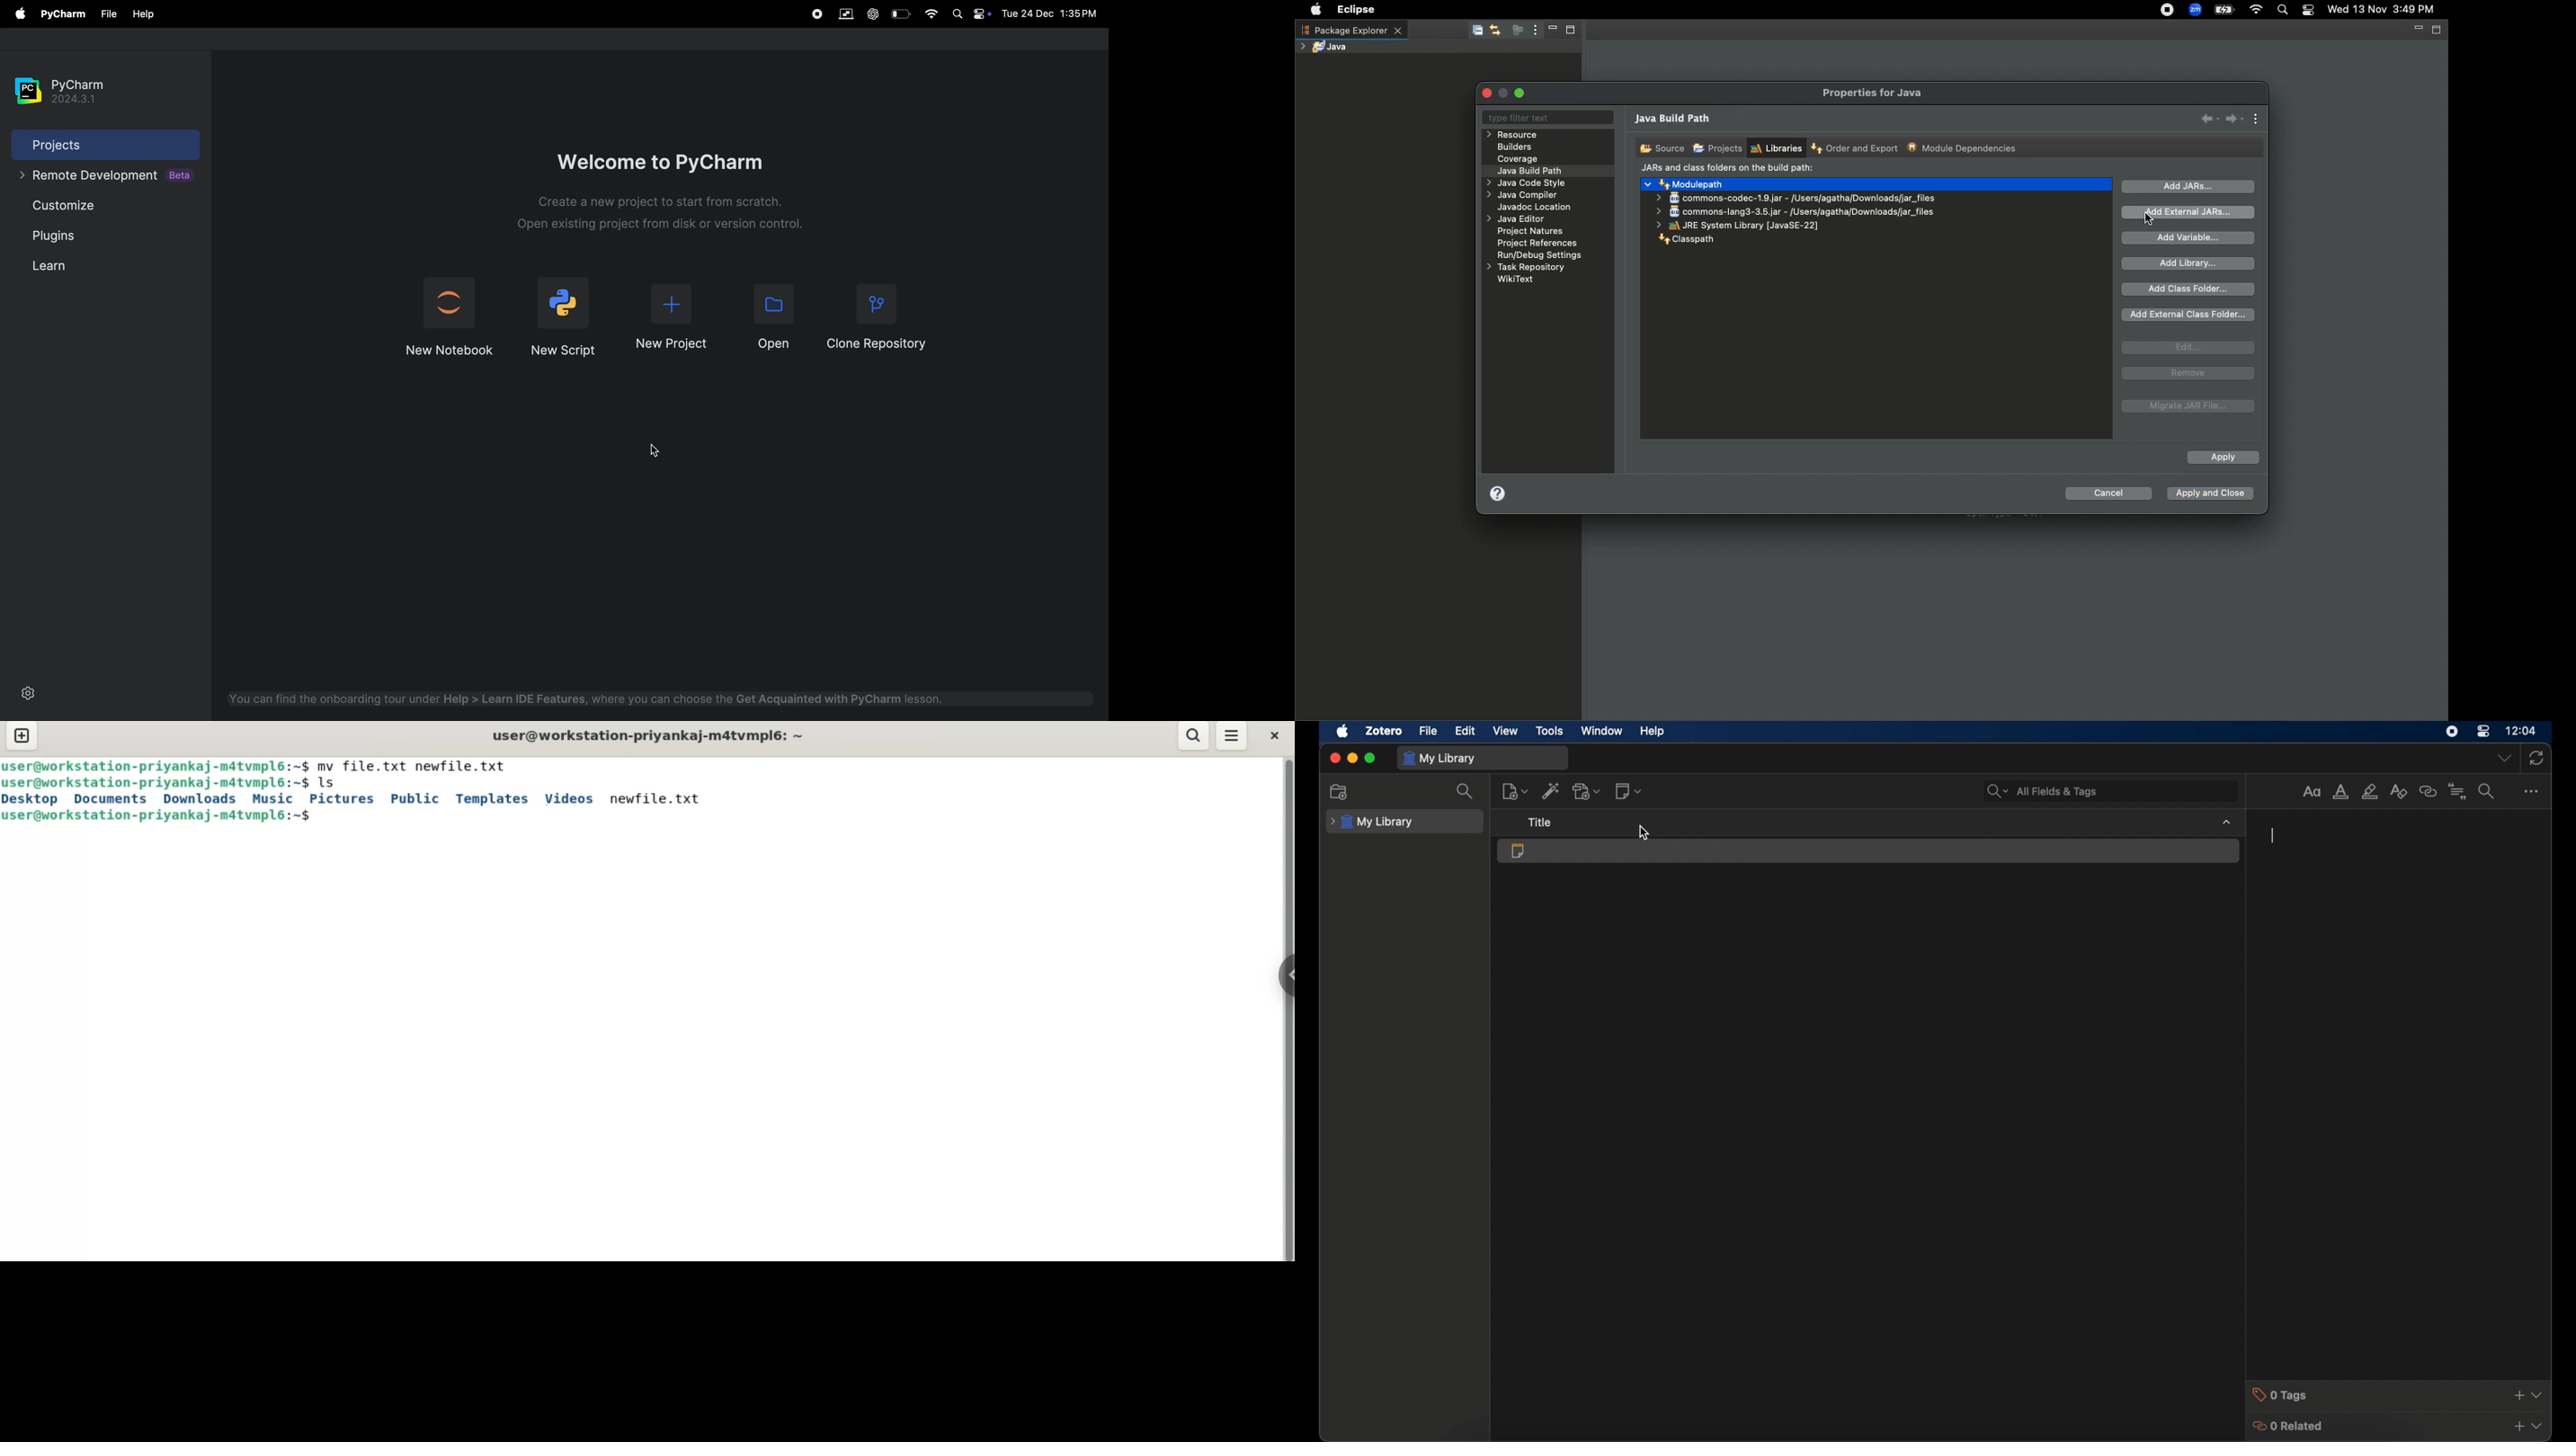 The width and height of the screenshot is (2576, 1456). I want to click on highlight text, so click(2371, 792).